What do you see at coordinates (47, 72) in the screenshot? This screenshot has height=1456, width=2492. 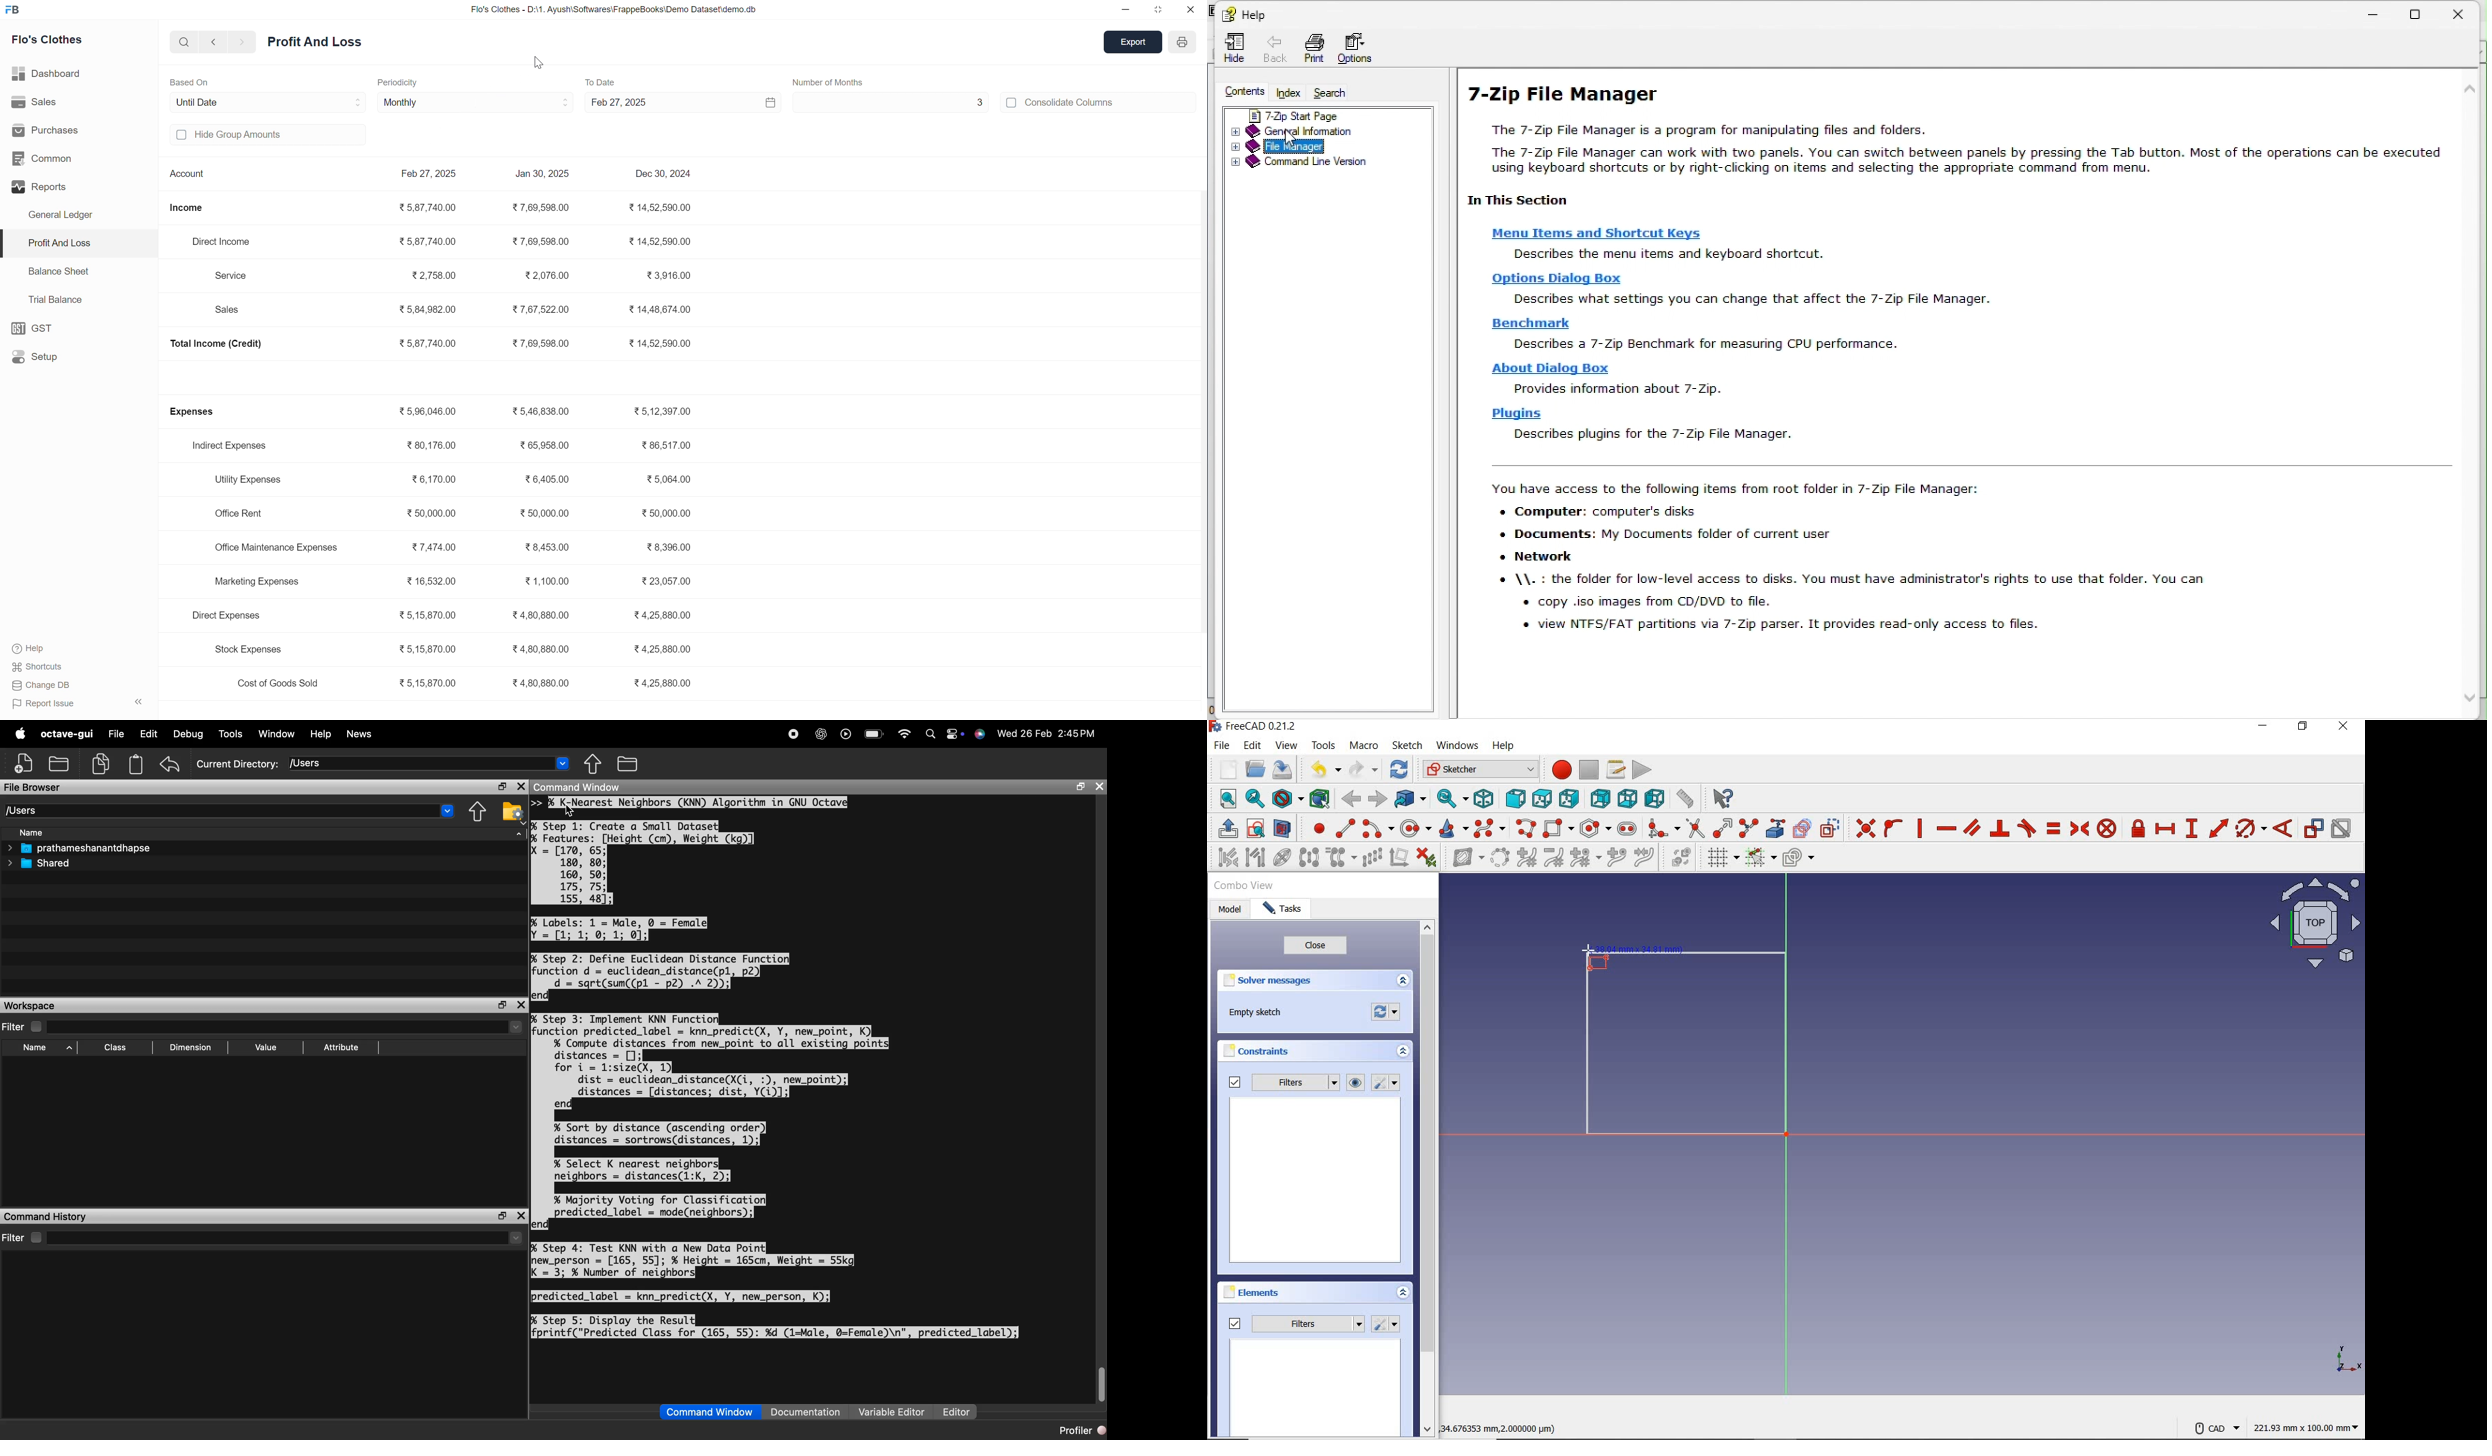 I see `dashboard` at bounding box center [47, 72].